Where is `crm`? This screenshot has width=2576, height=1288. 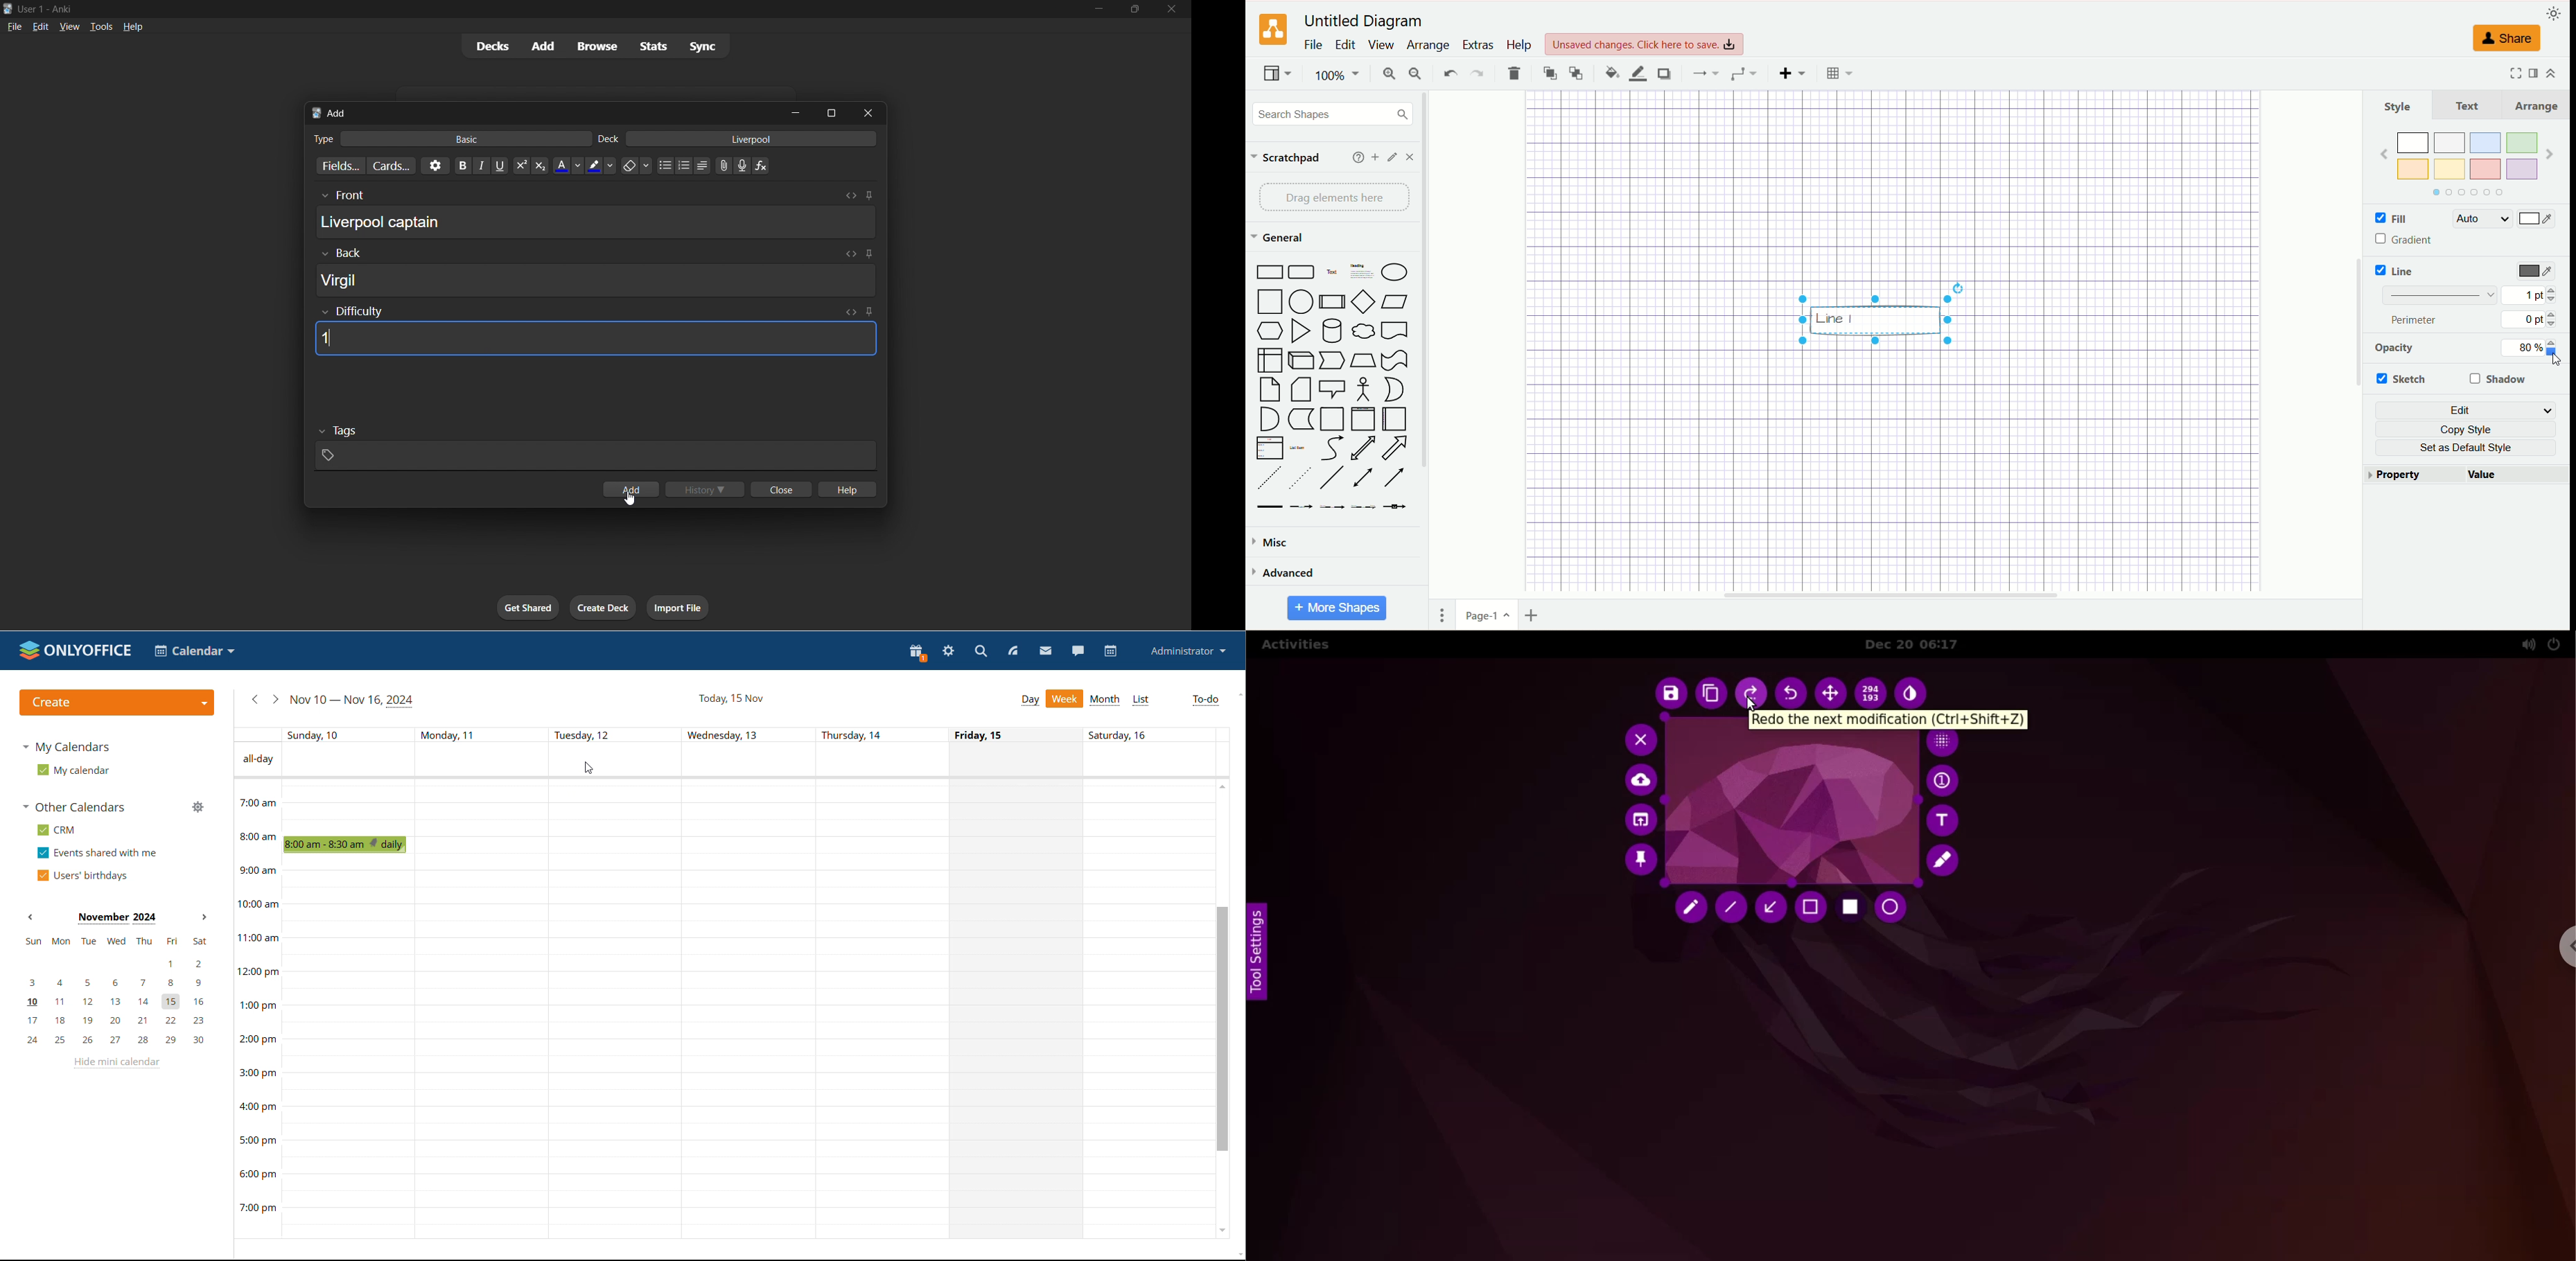 crm is located at coordinates (56, 830).